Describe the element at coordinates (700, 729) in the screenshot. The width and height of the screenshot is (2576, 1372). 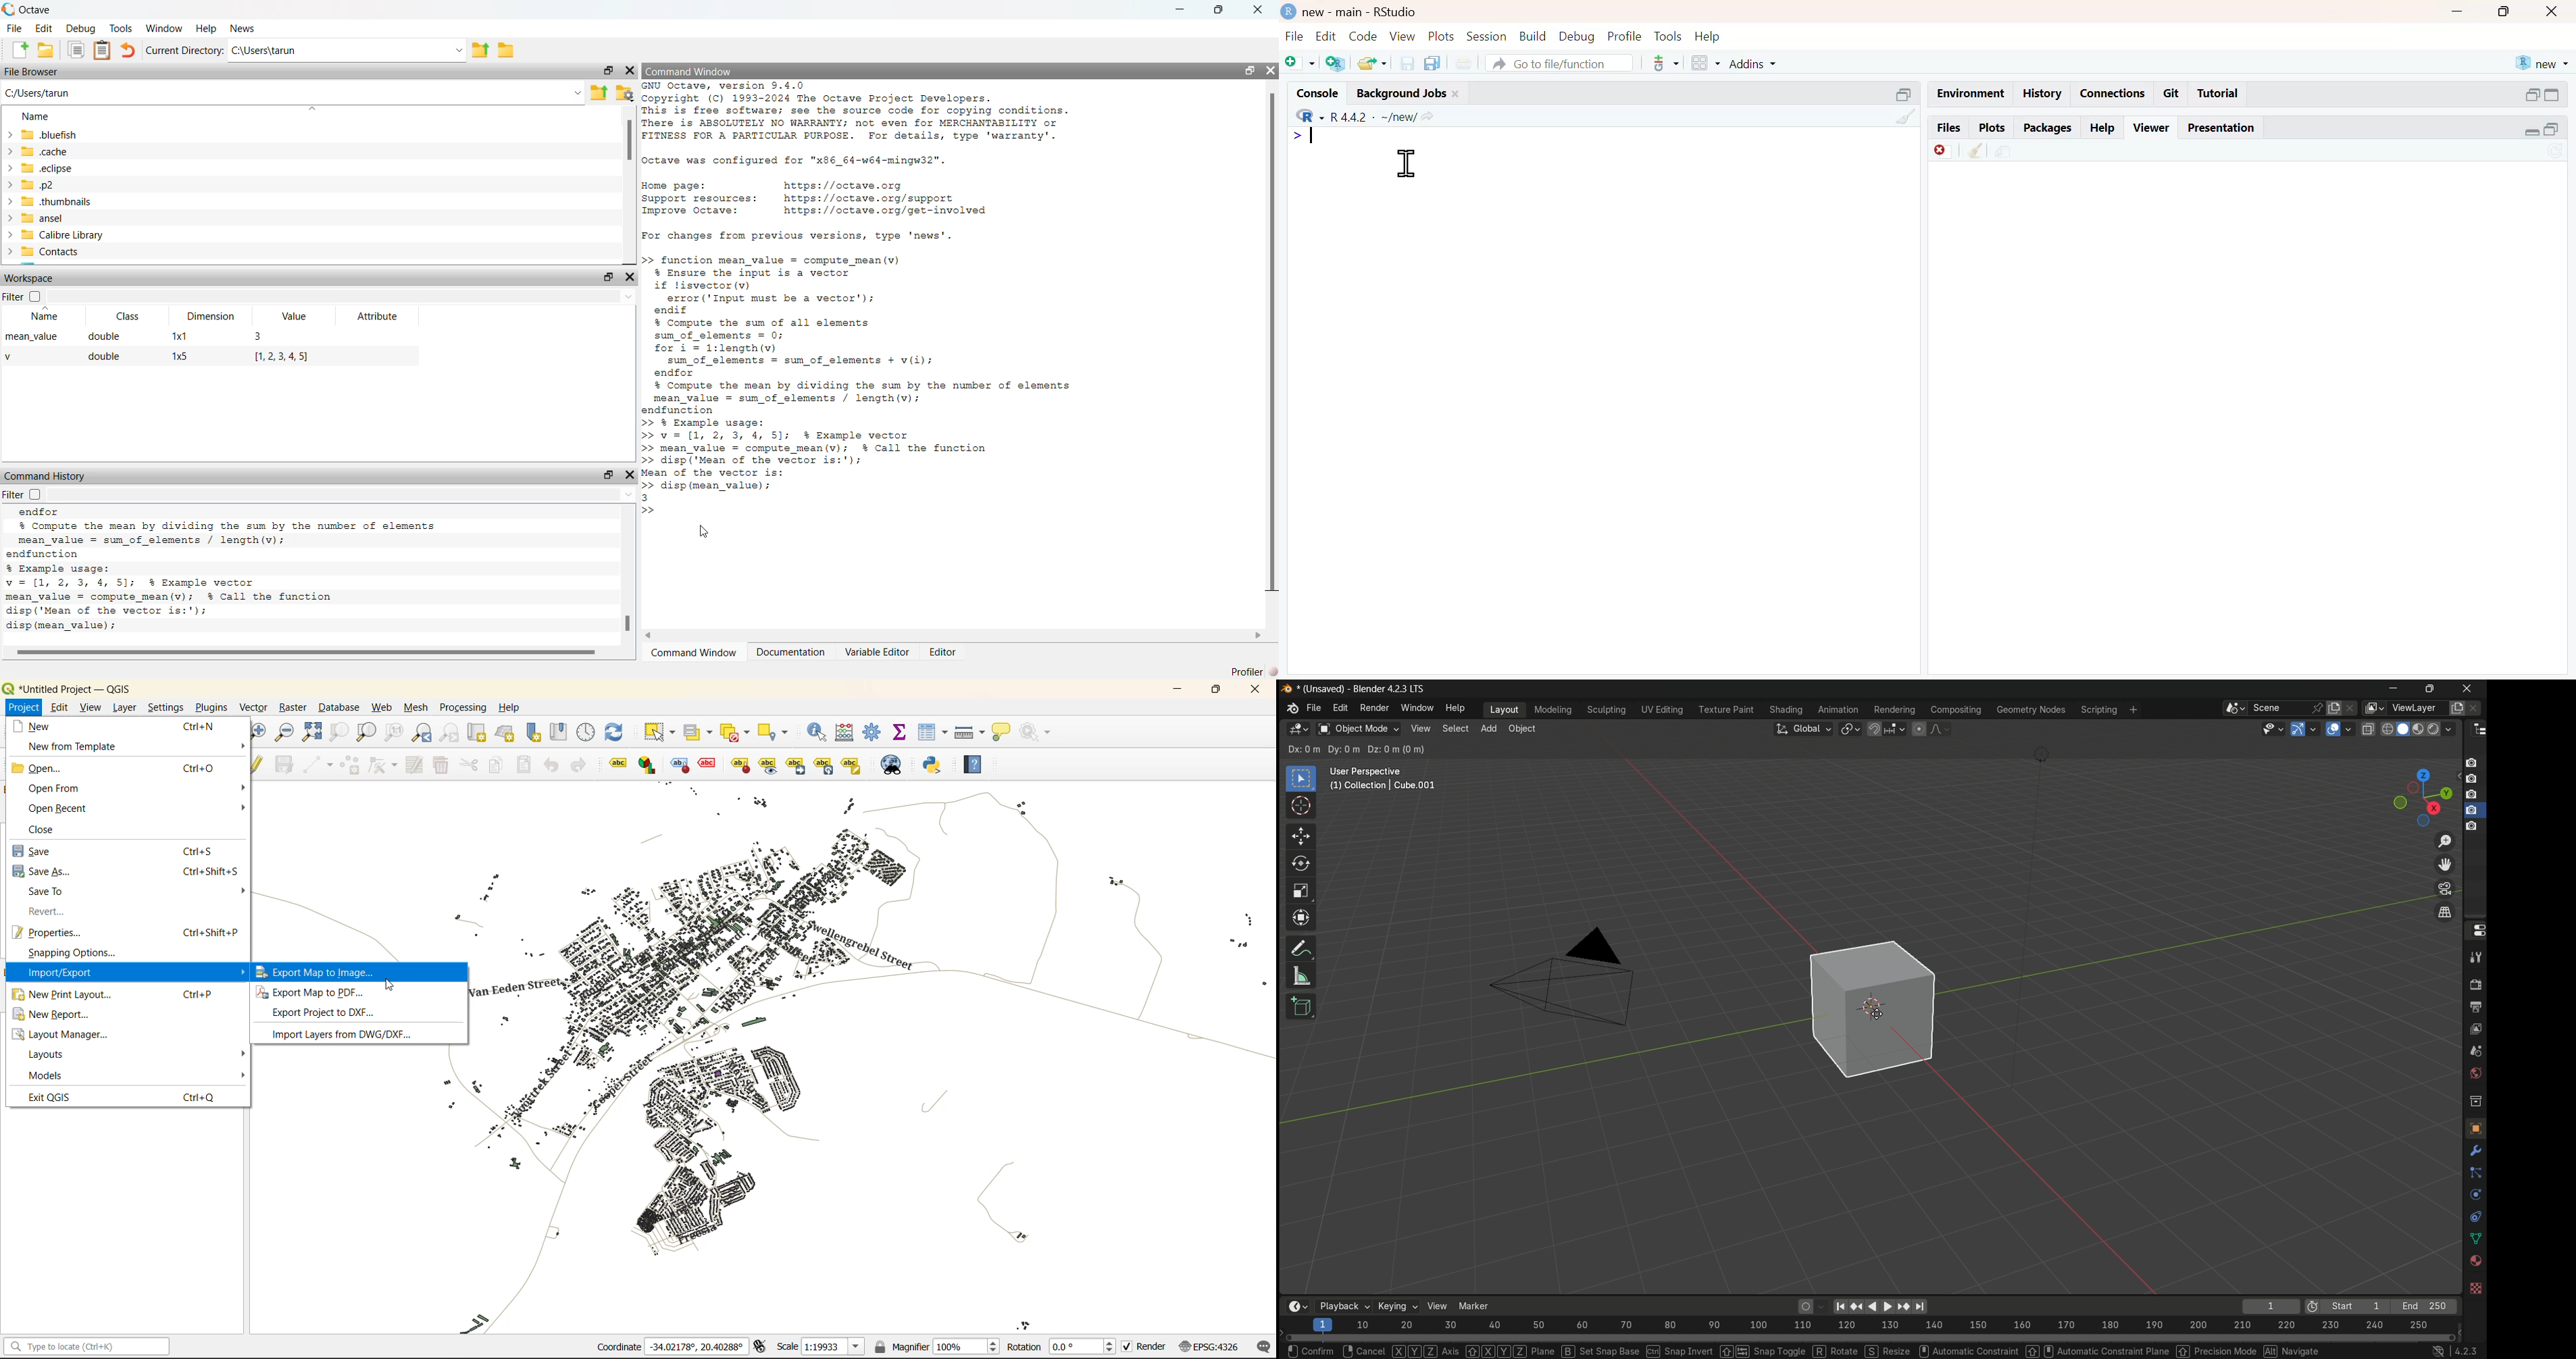
I see `select value` at that location.